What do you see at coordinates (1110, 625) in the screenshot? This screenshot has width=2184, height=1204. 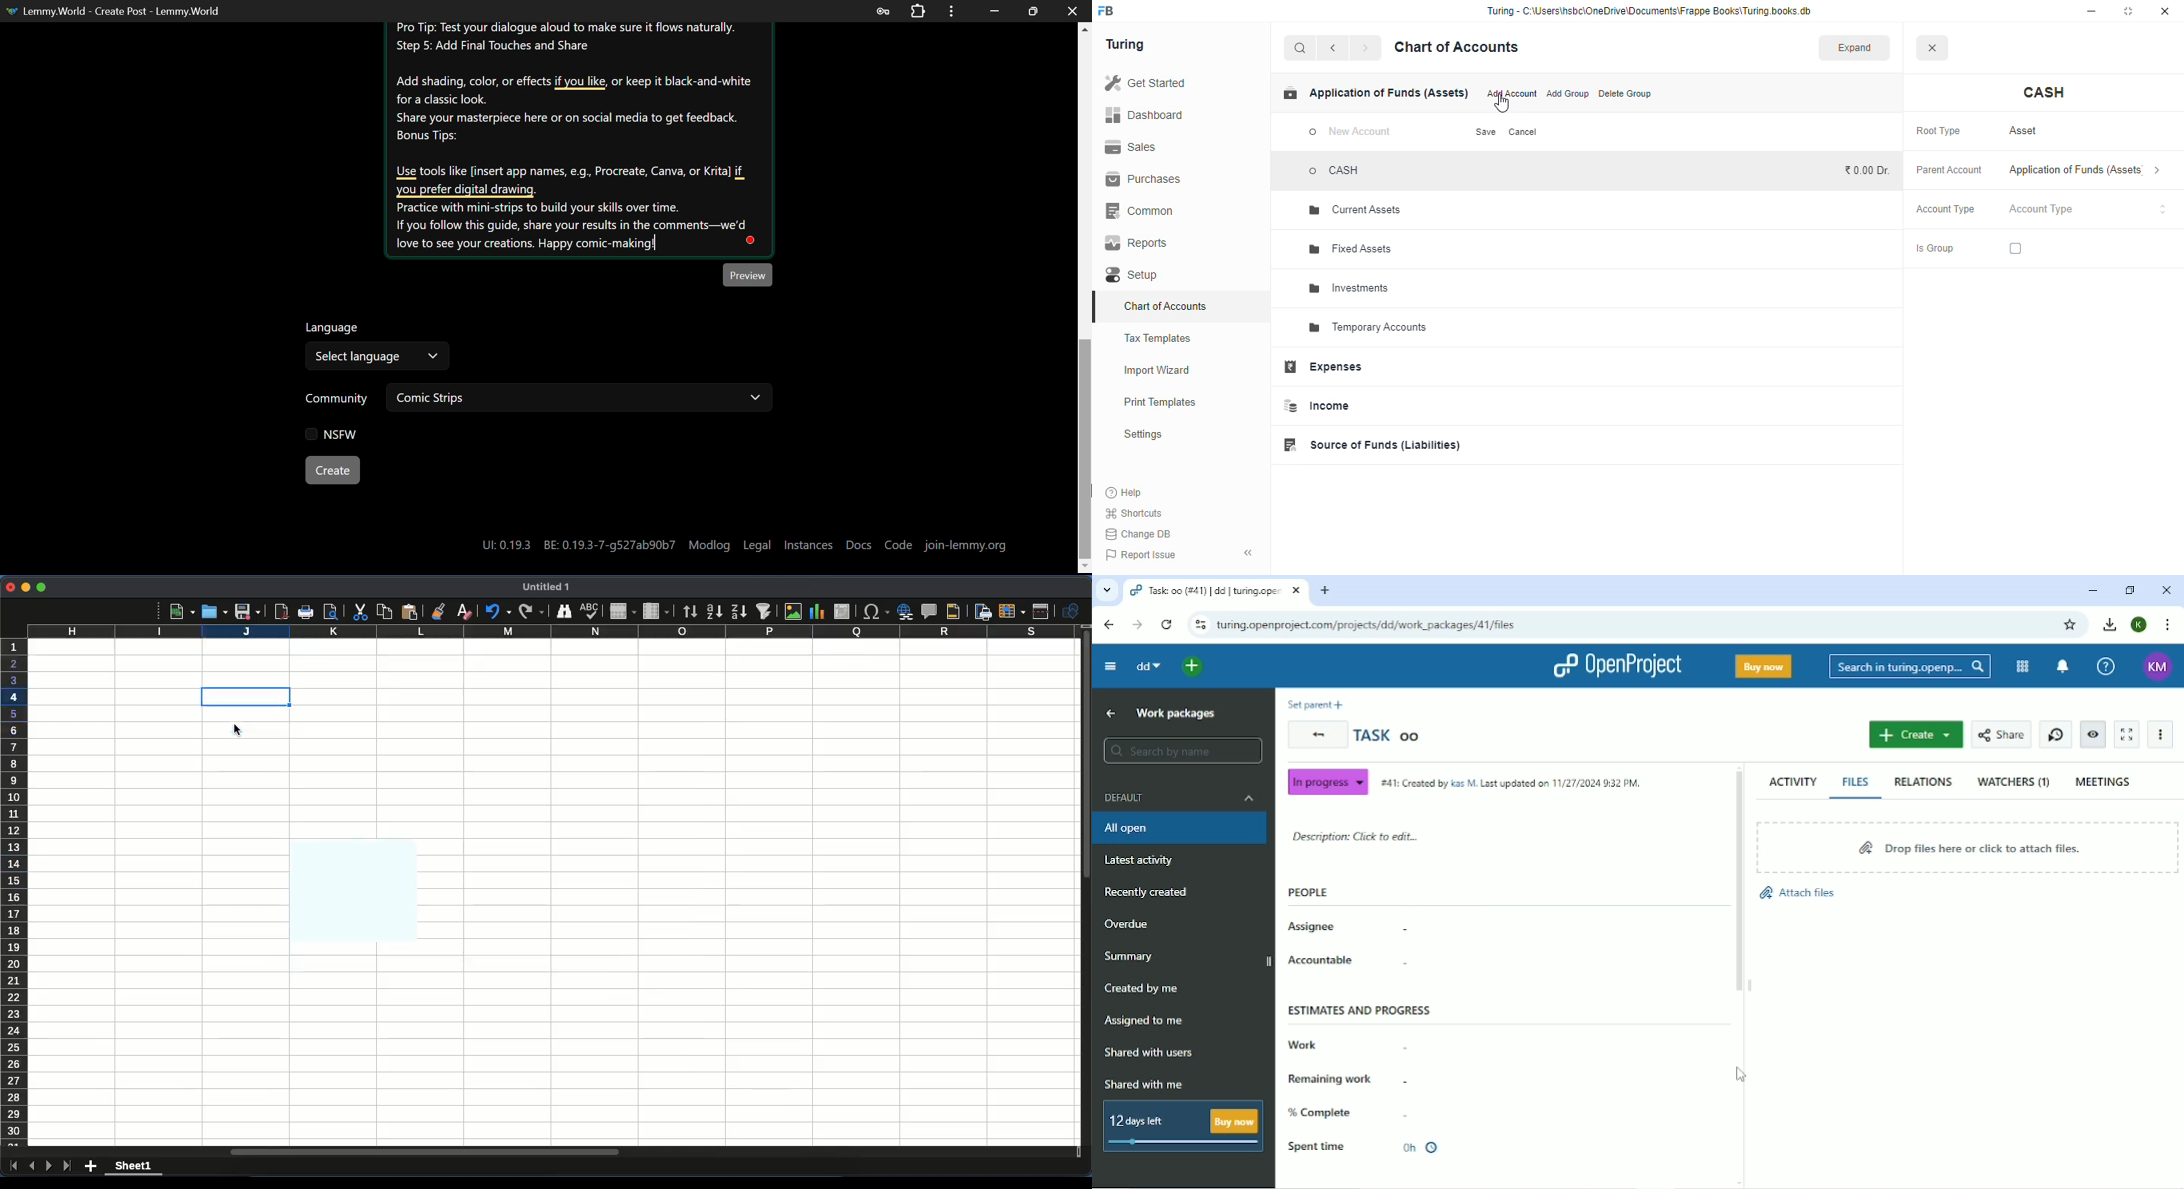 I see `Back` at bounding box center [1110, 625].